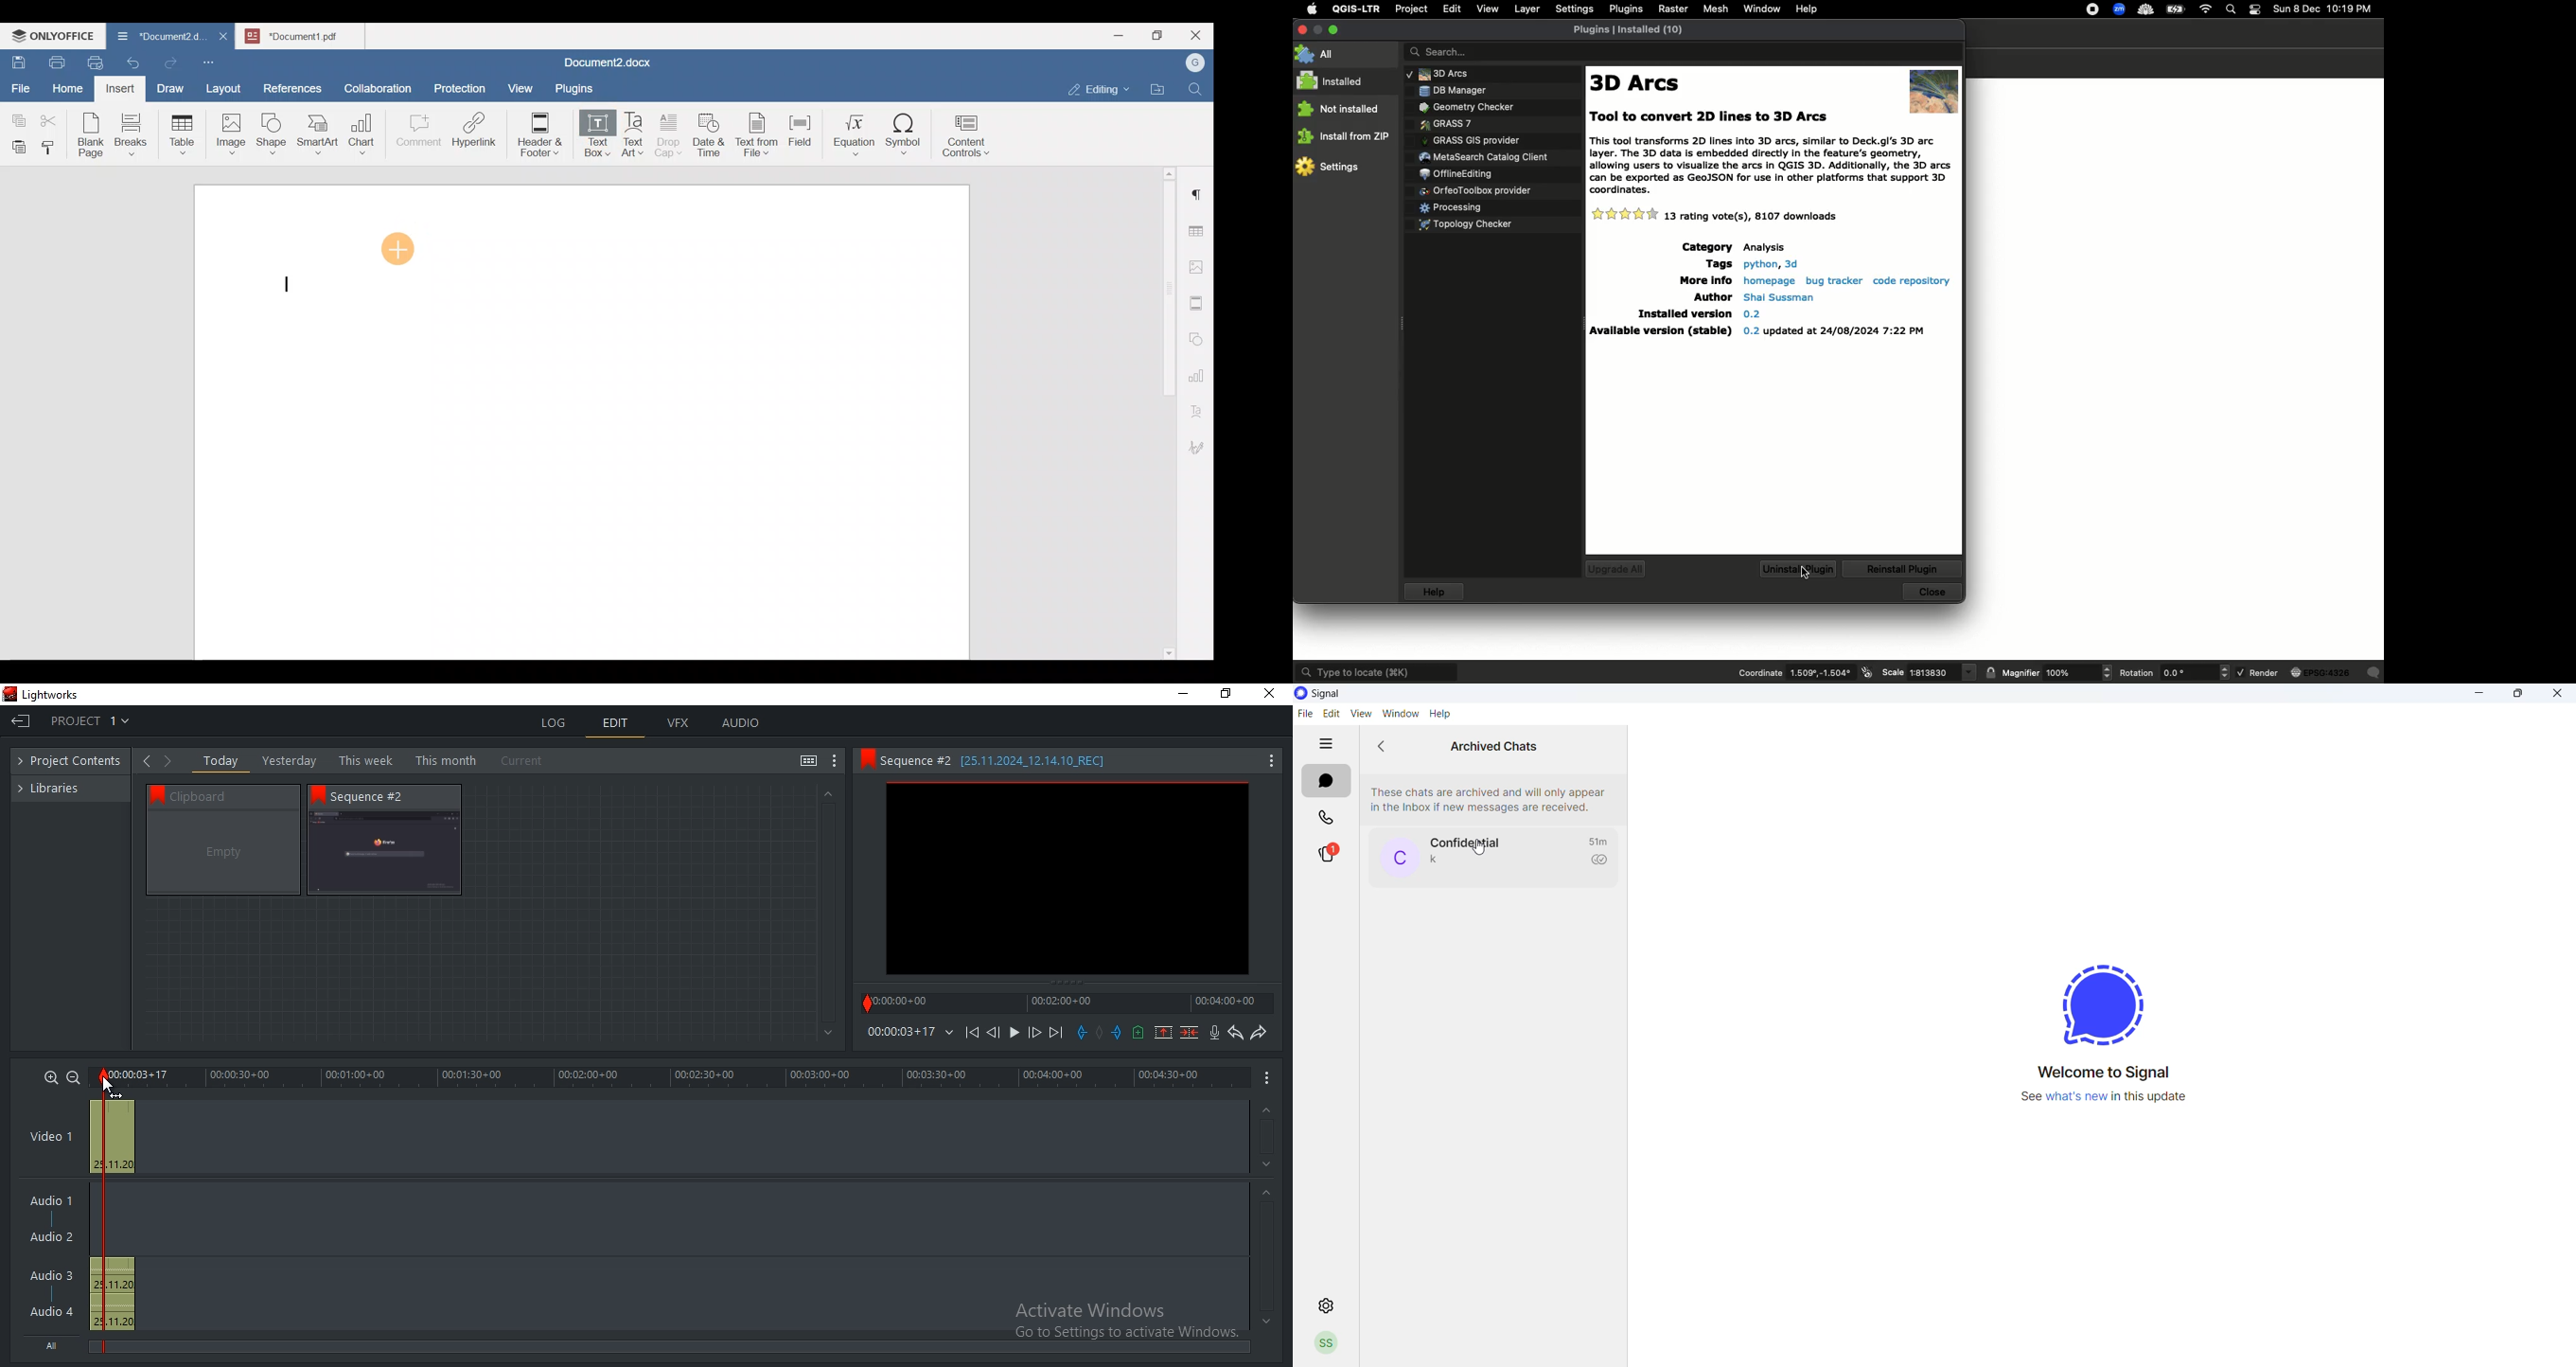  I want to click on Activate Windows
Go to Settings to activate Windows., so click(1126, 1323).